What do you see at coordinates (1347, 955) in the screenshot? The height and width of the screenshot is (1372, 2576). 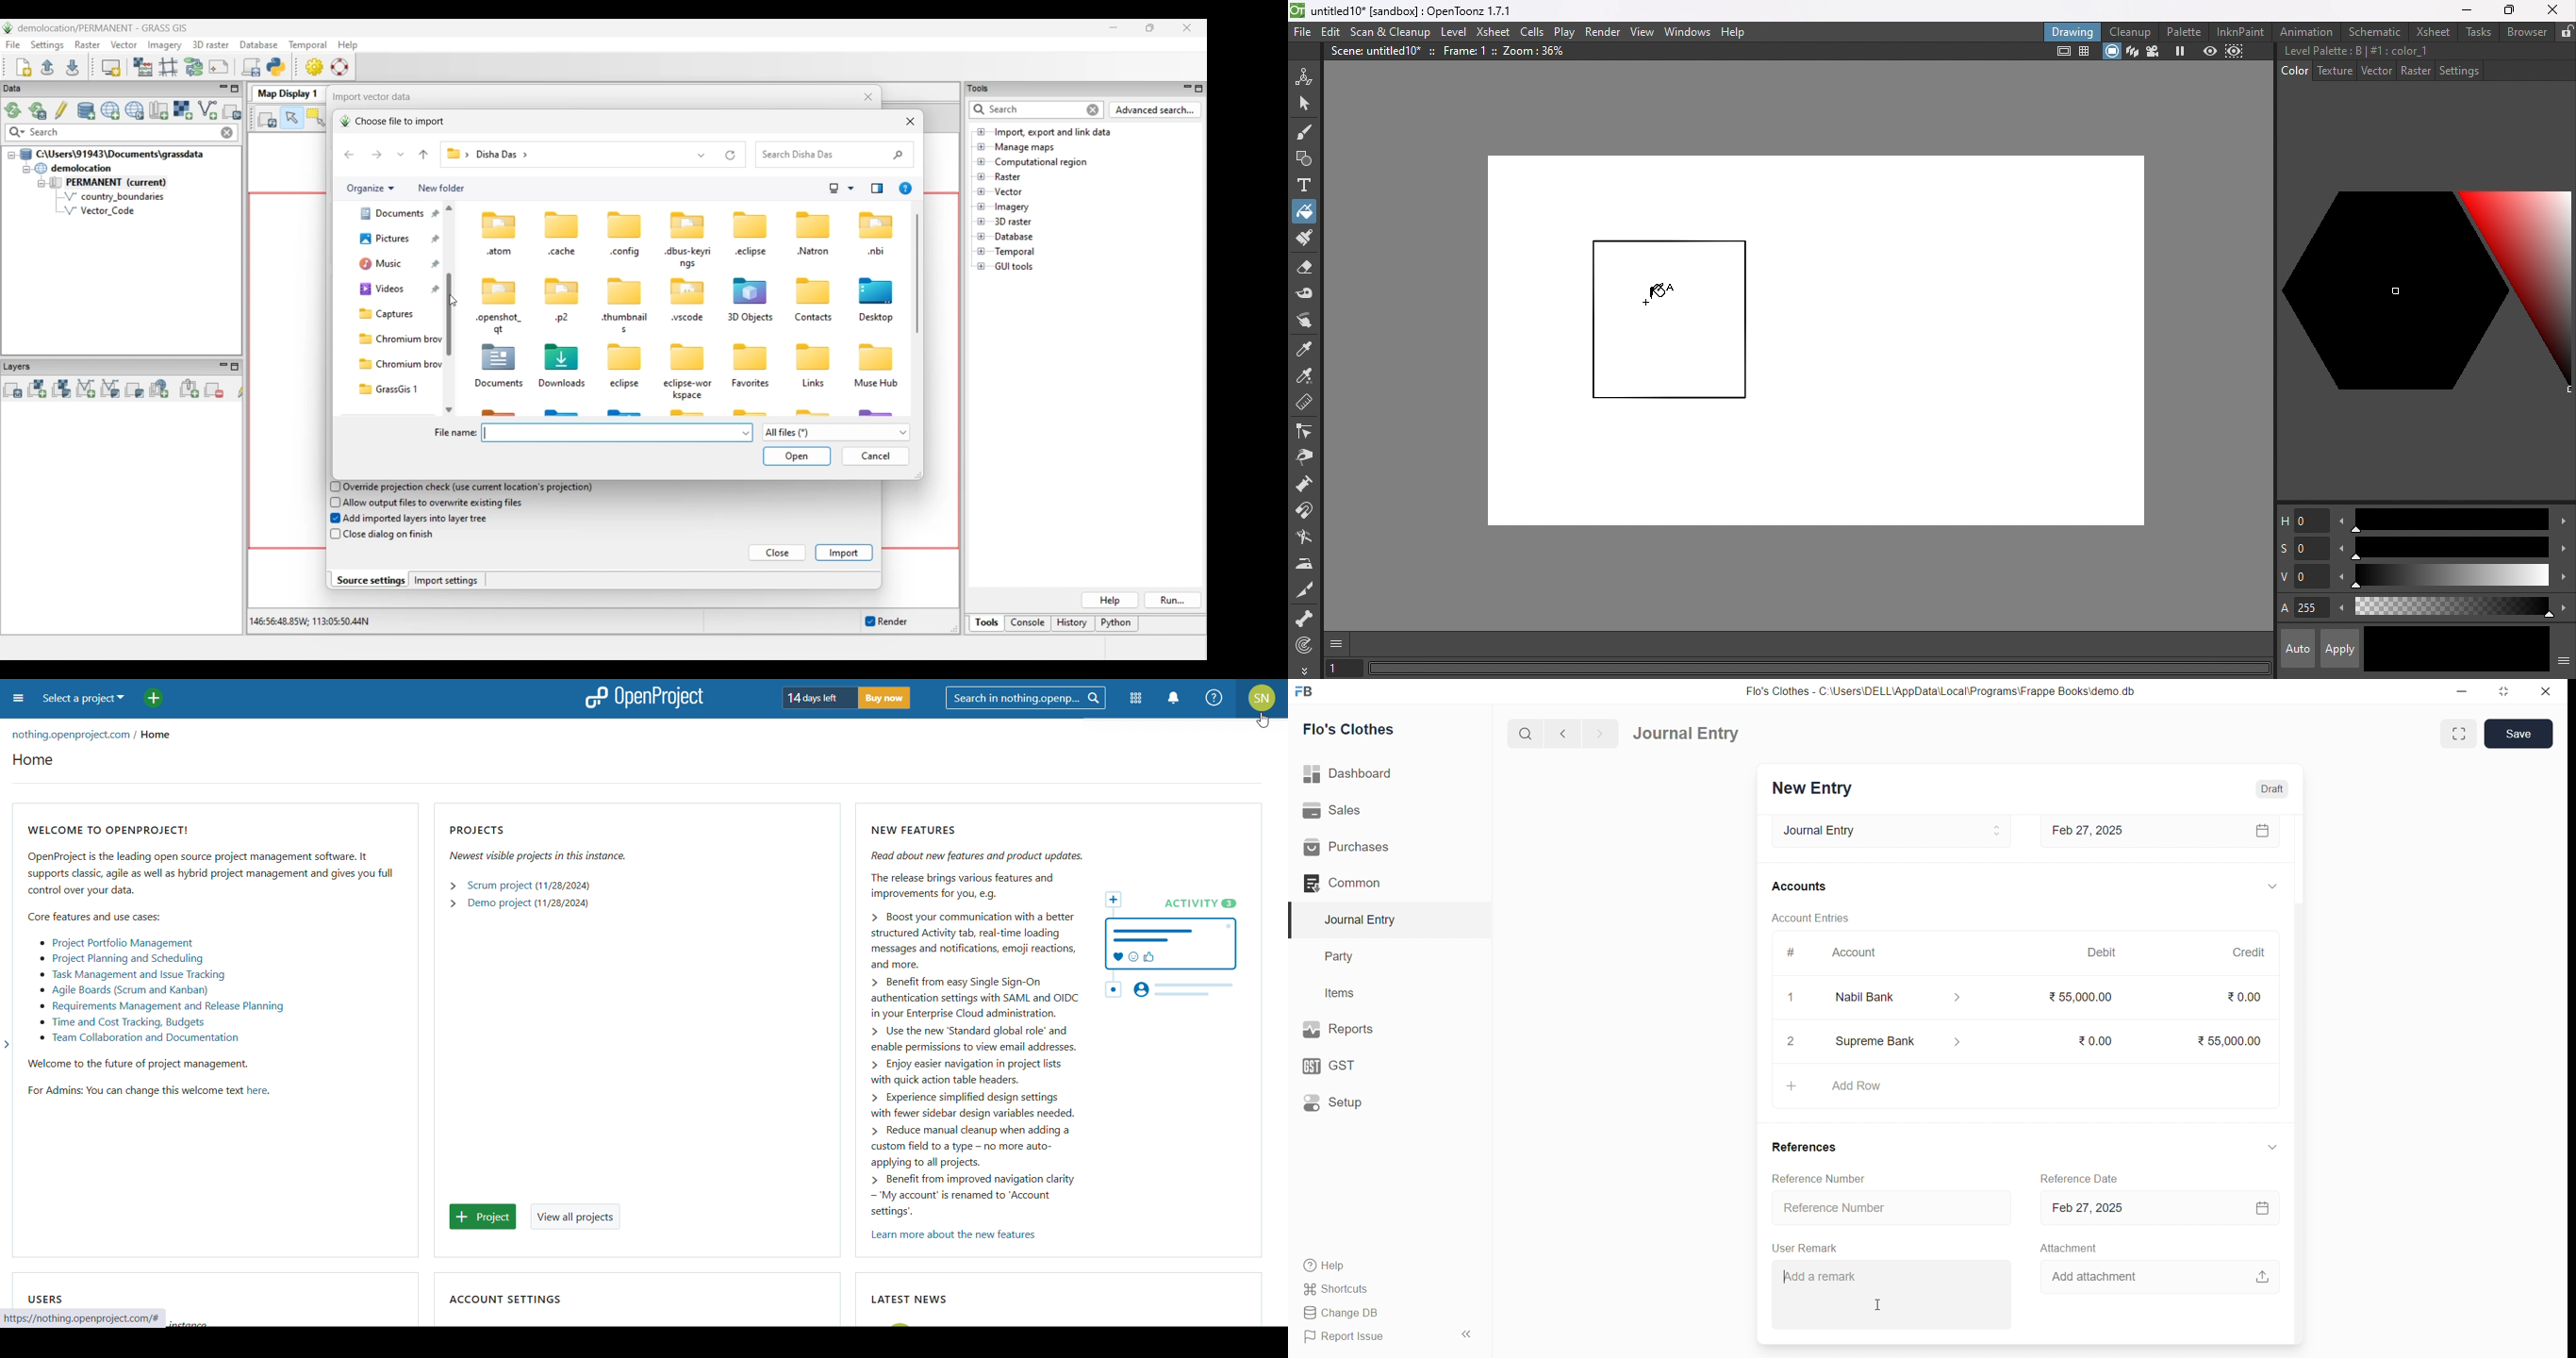 I see `Party` at bounding box center [1347, 955].